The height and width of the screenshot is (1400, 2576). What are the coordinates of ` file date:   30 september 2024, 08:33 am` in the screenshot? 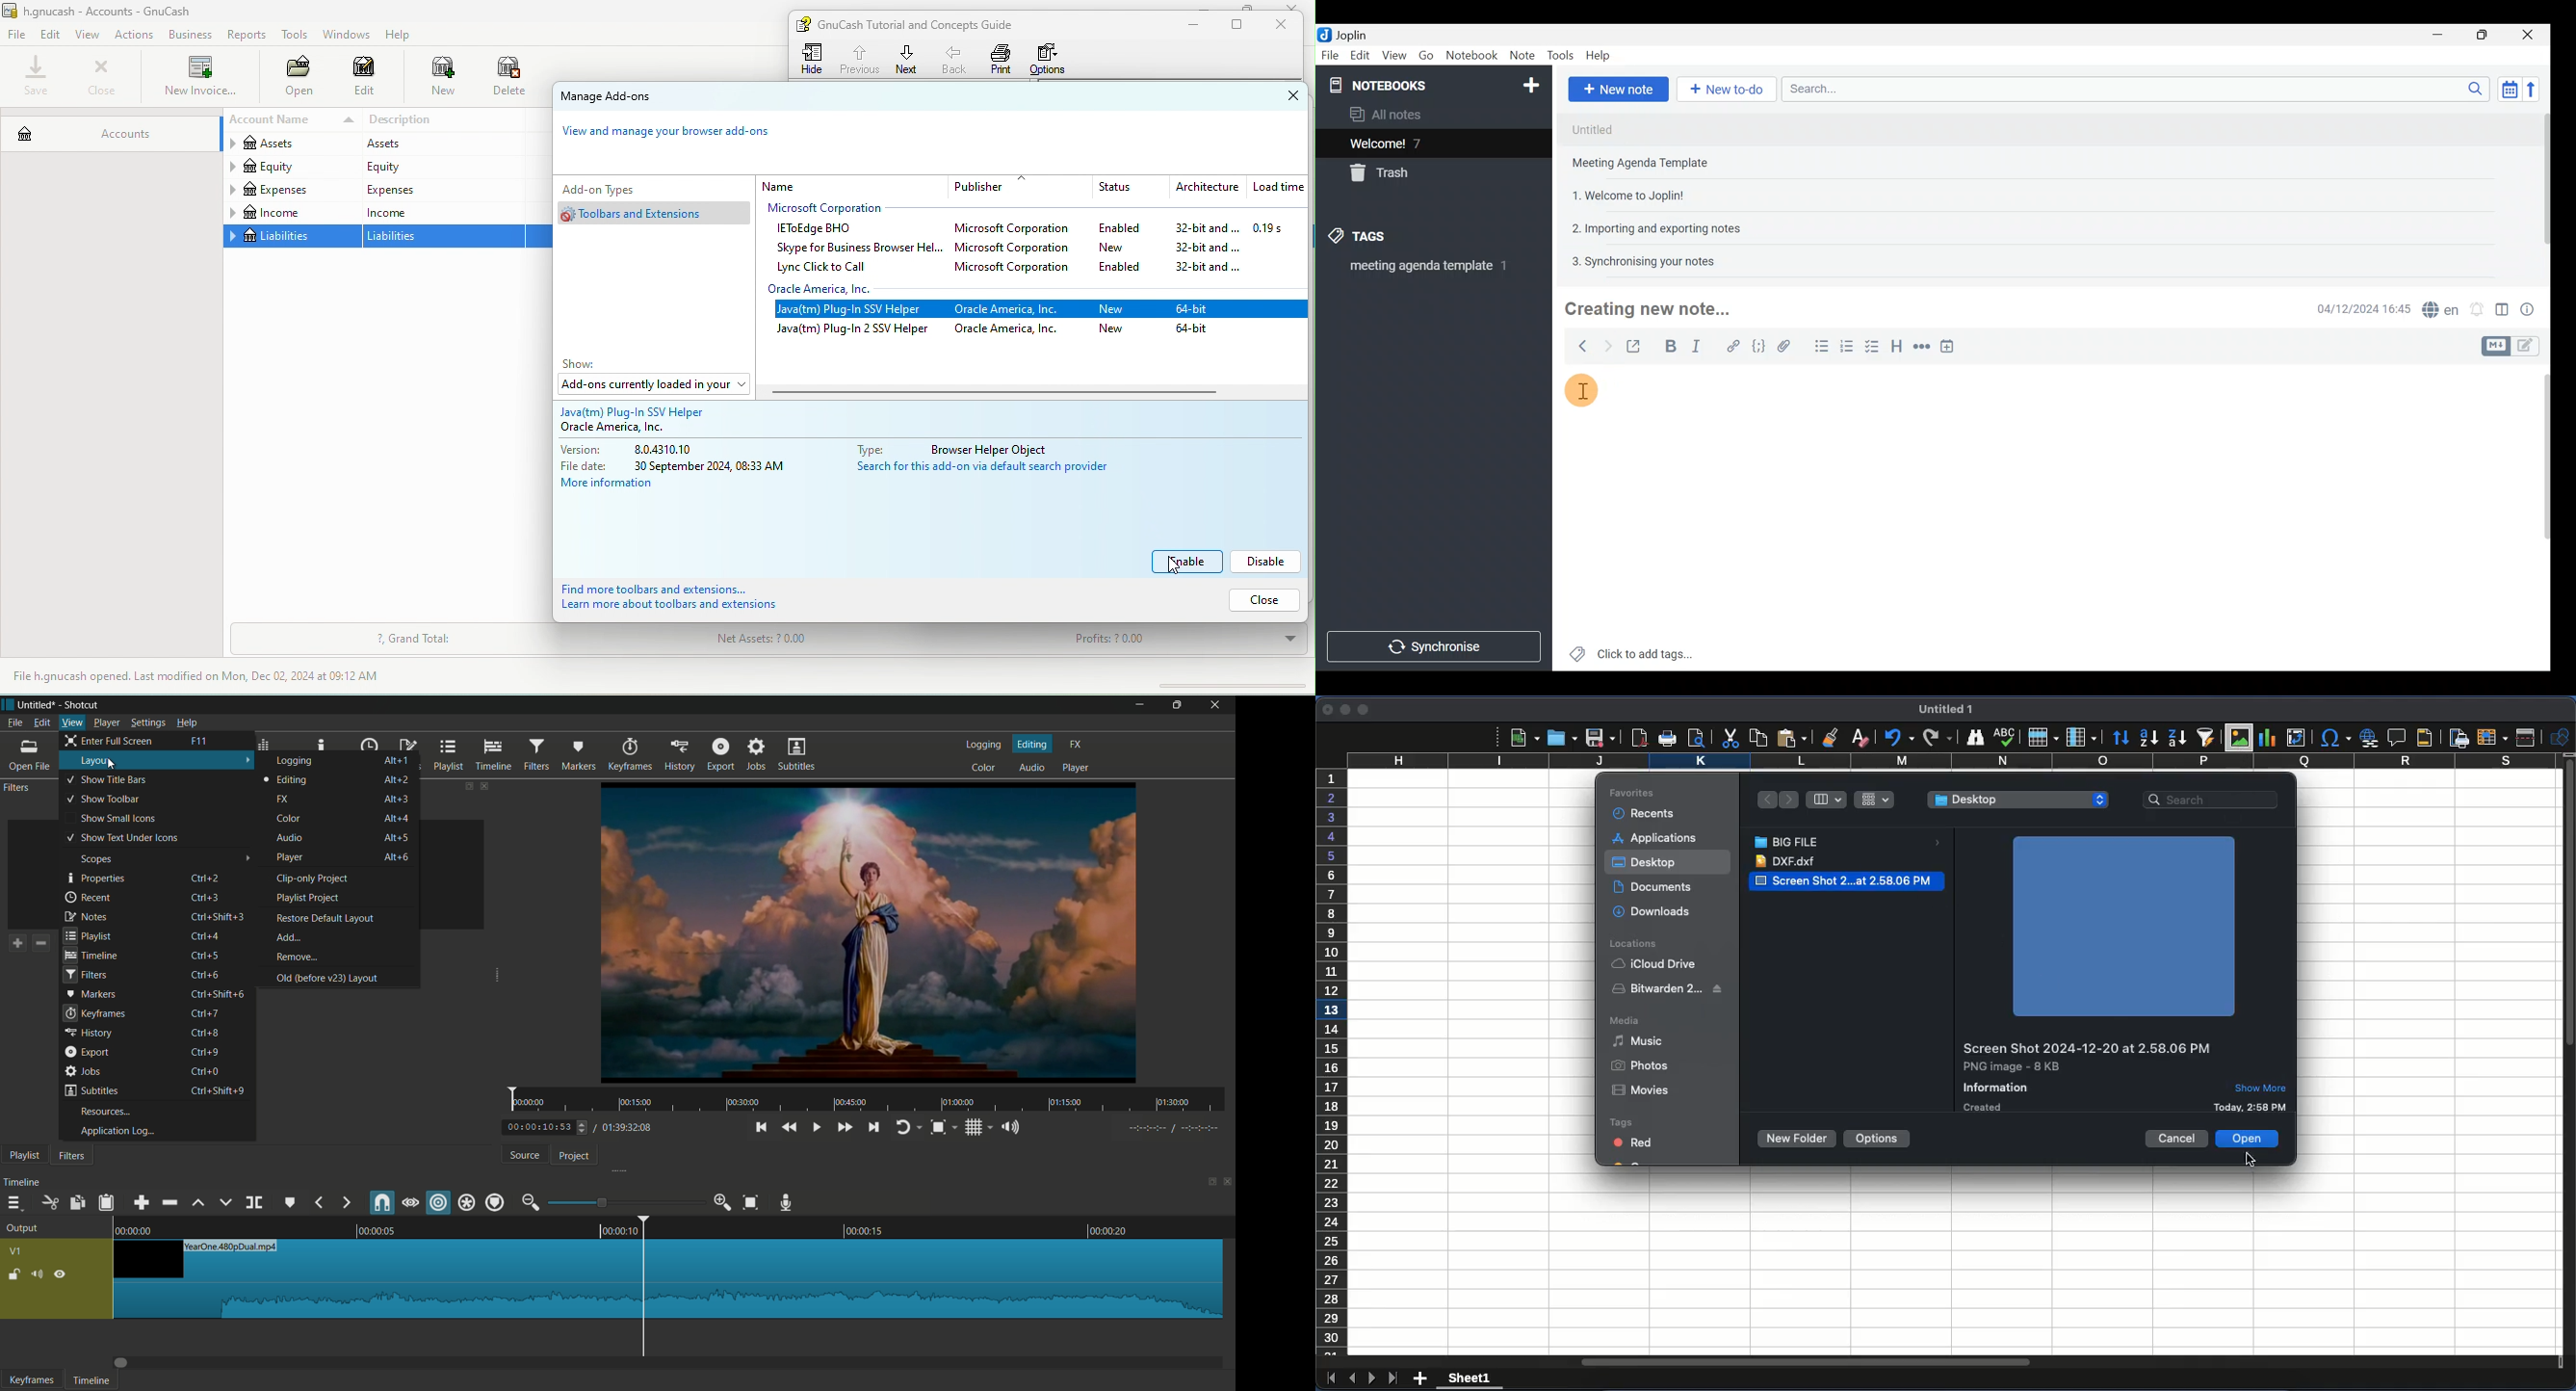 It's located at (677, 466).